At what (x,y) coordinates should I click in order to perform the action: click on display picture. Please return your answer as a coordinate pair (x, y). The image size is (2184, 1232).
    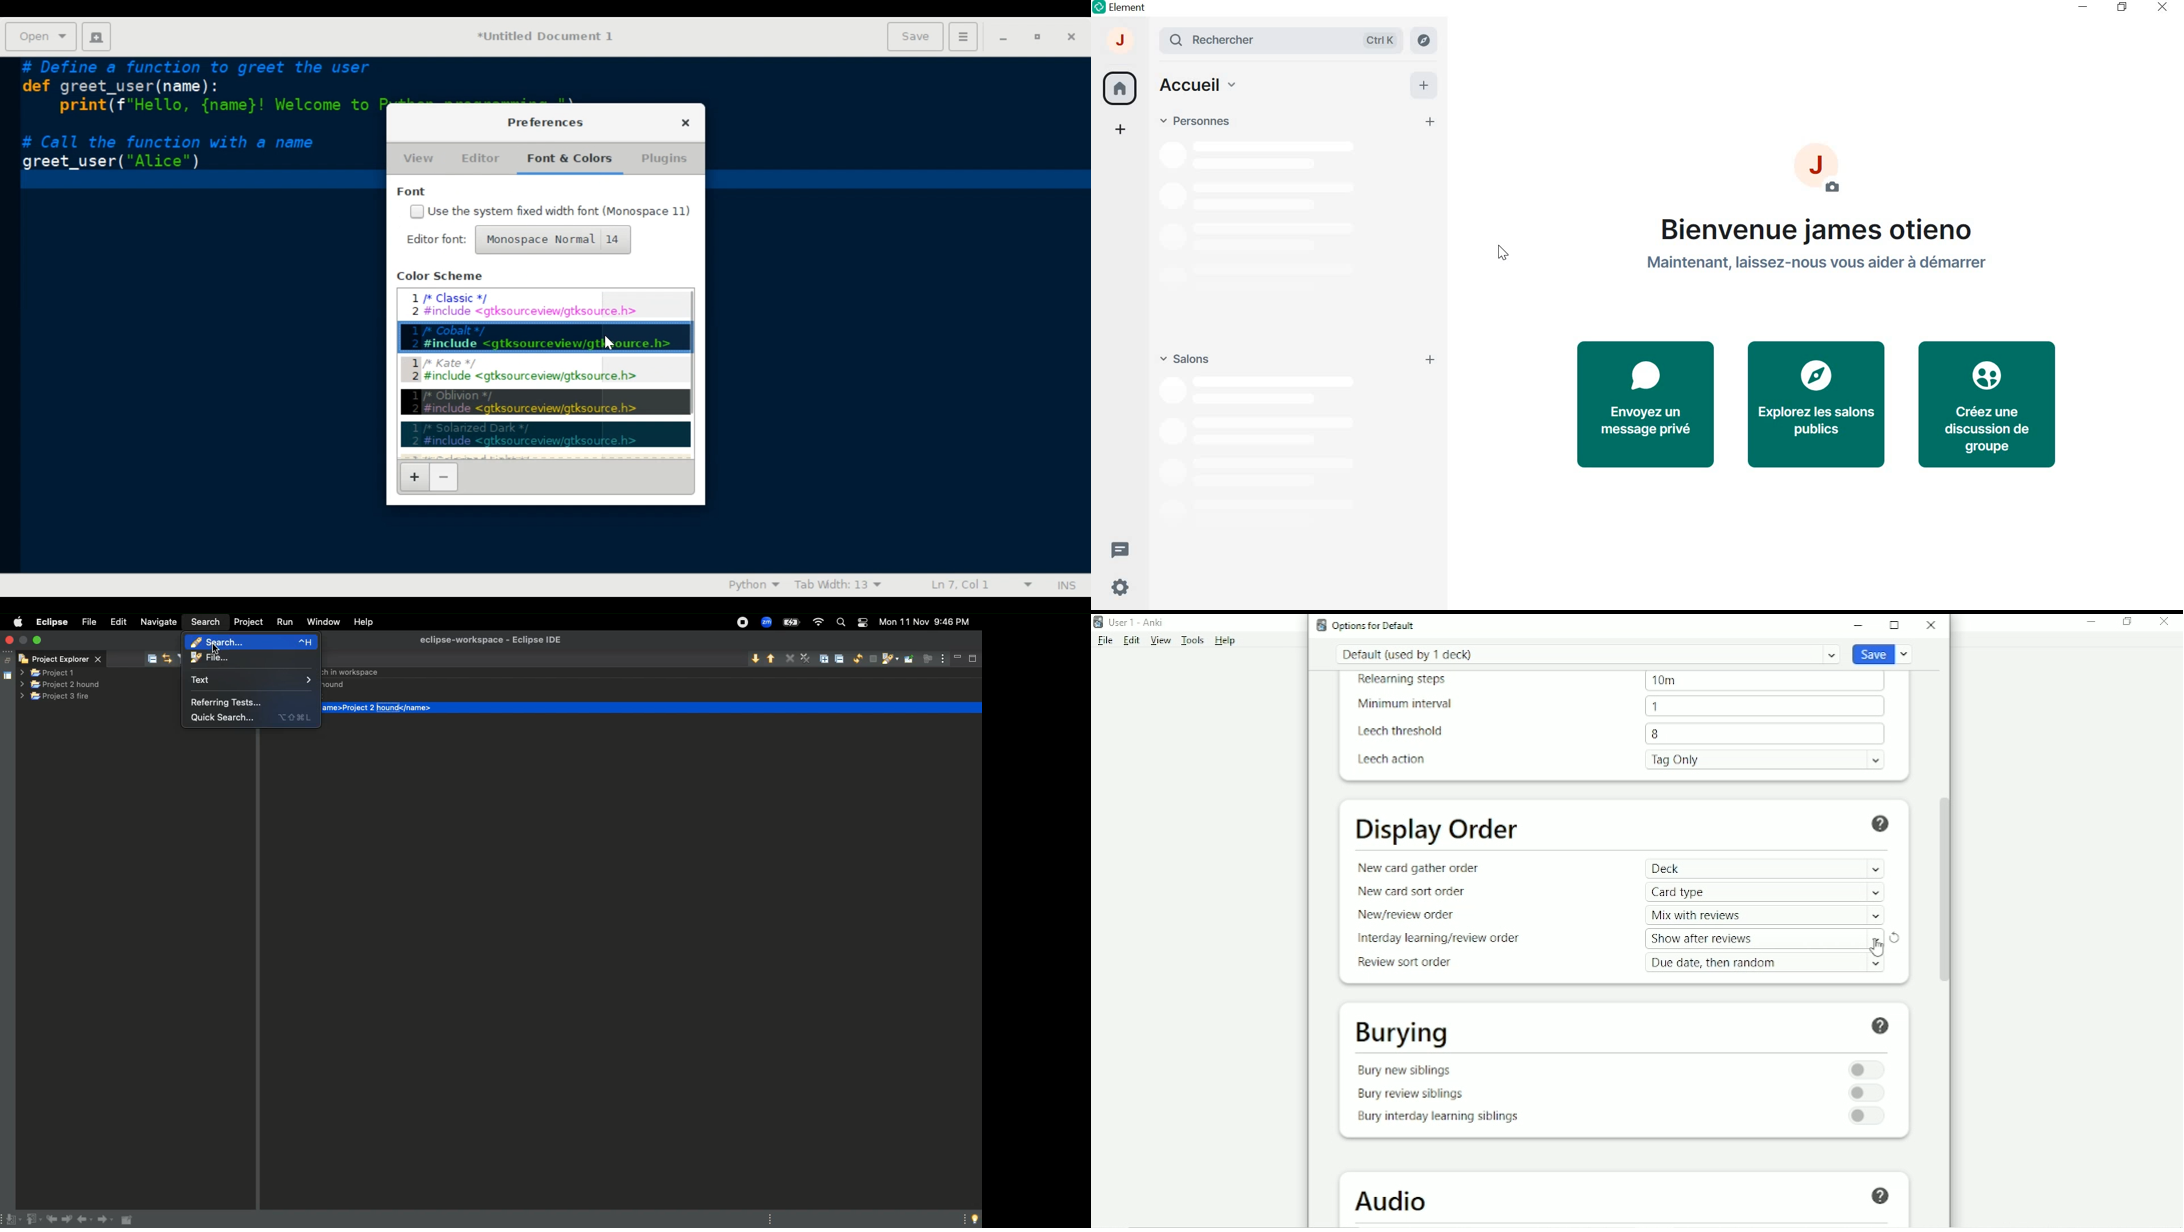
    Looking at the image, I should click on (1825, 175).